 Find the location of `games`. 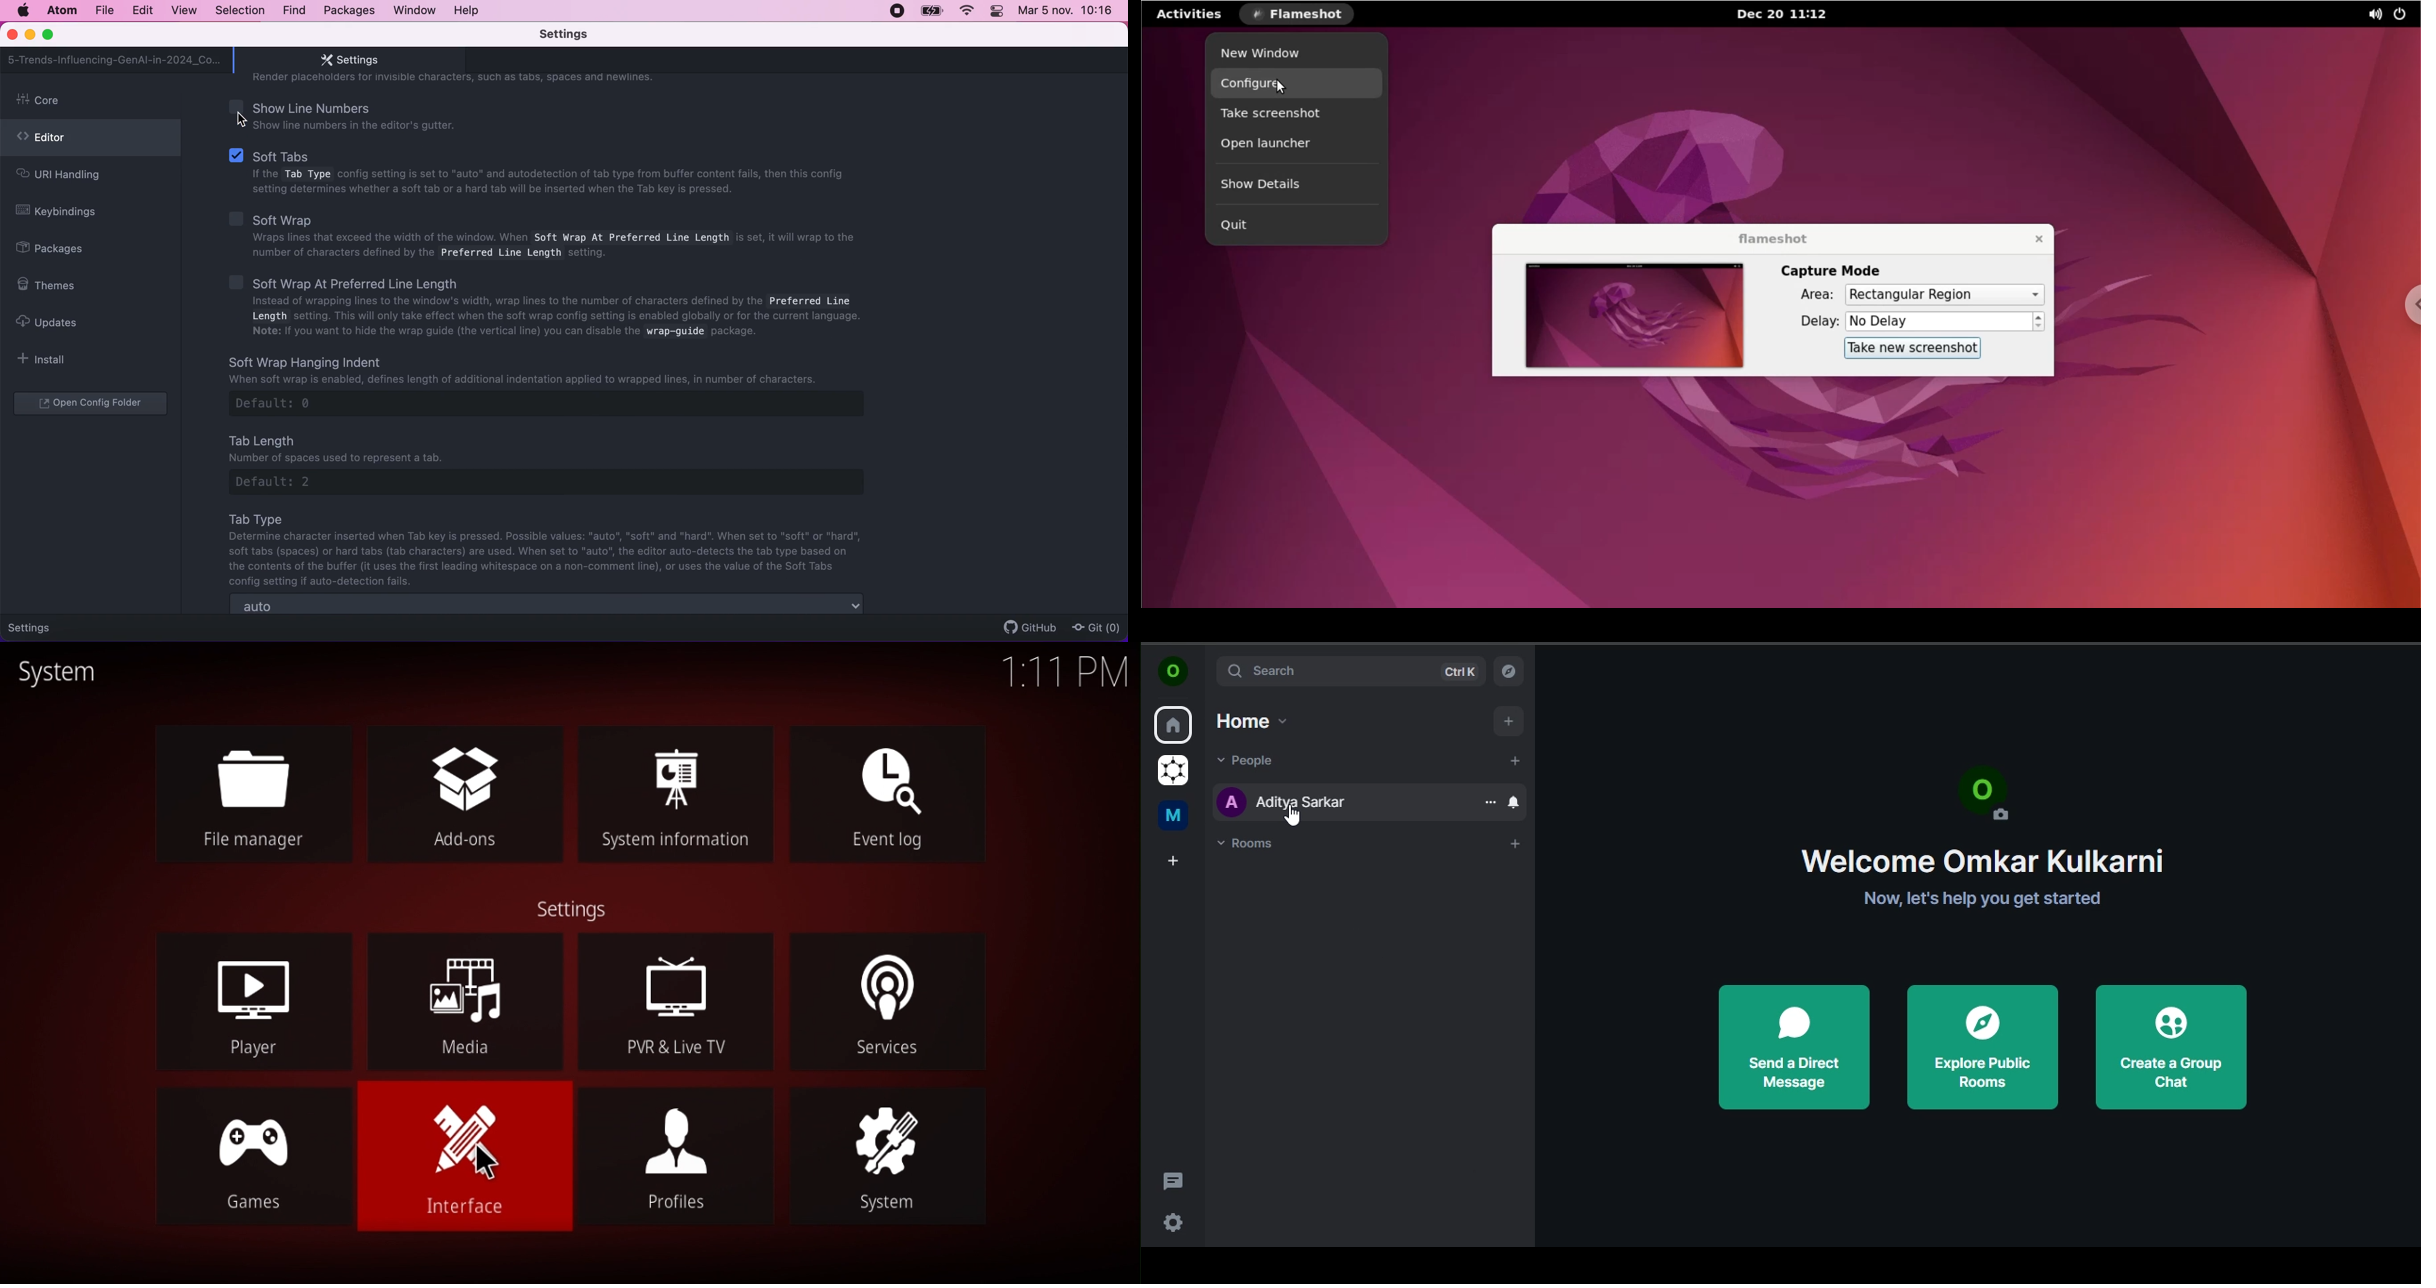

games is located at coordinates (237, 1157).